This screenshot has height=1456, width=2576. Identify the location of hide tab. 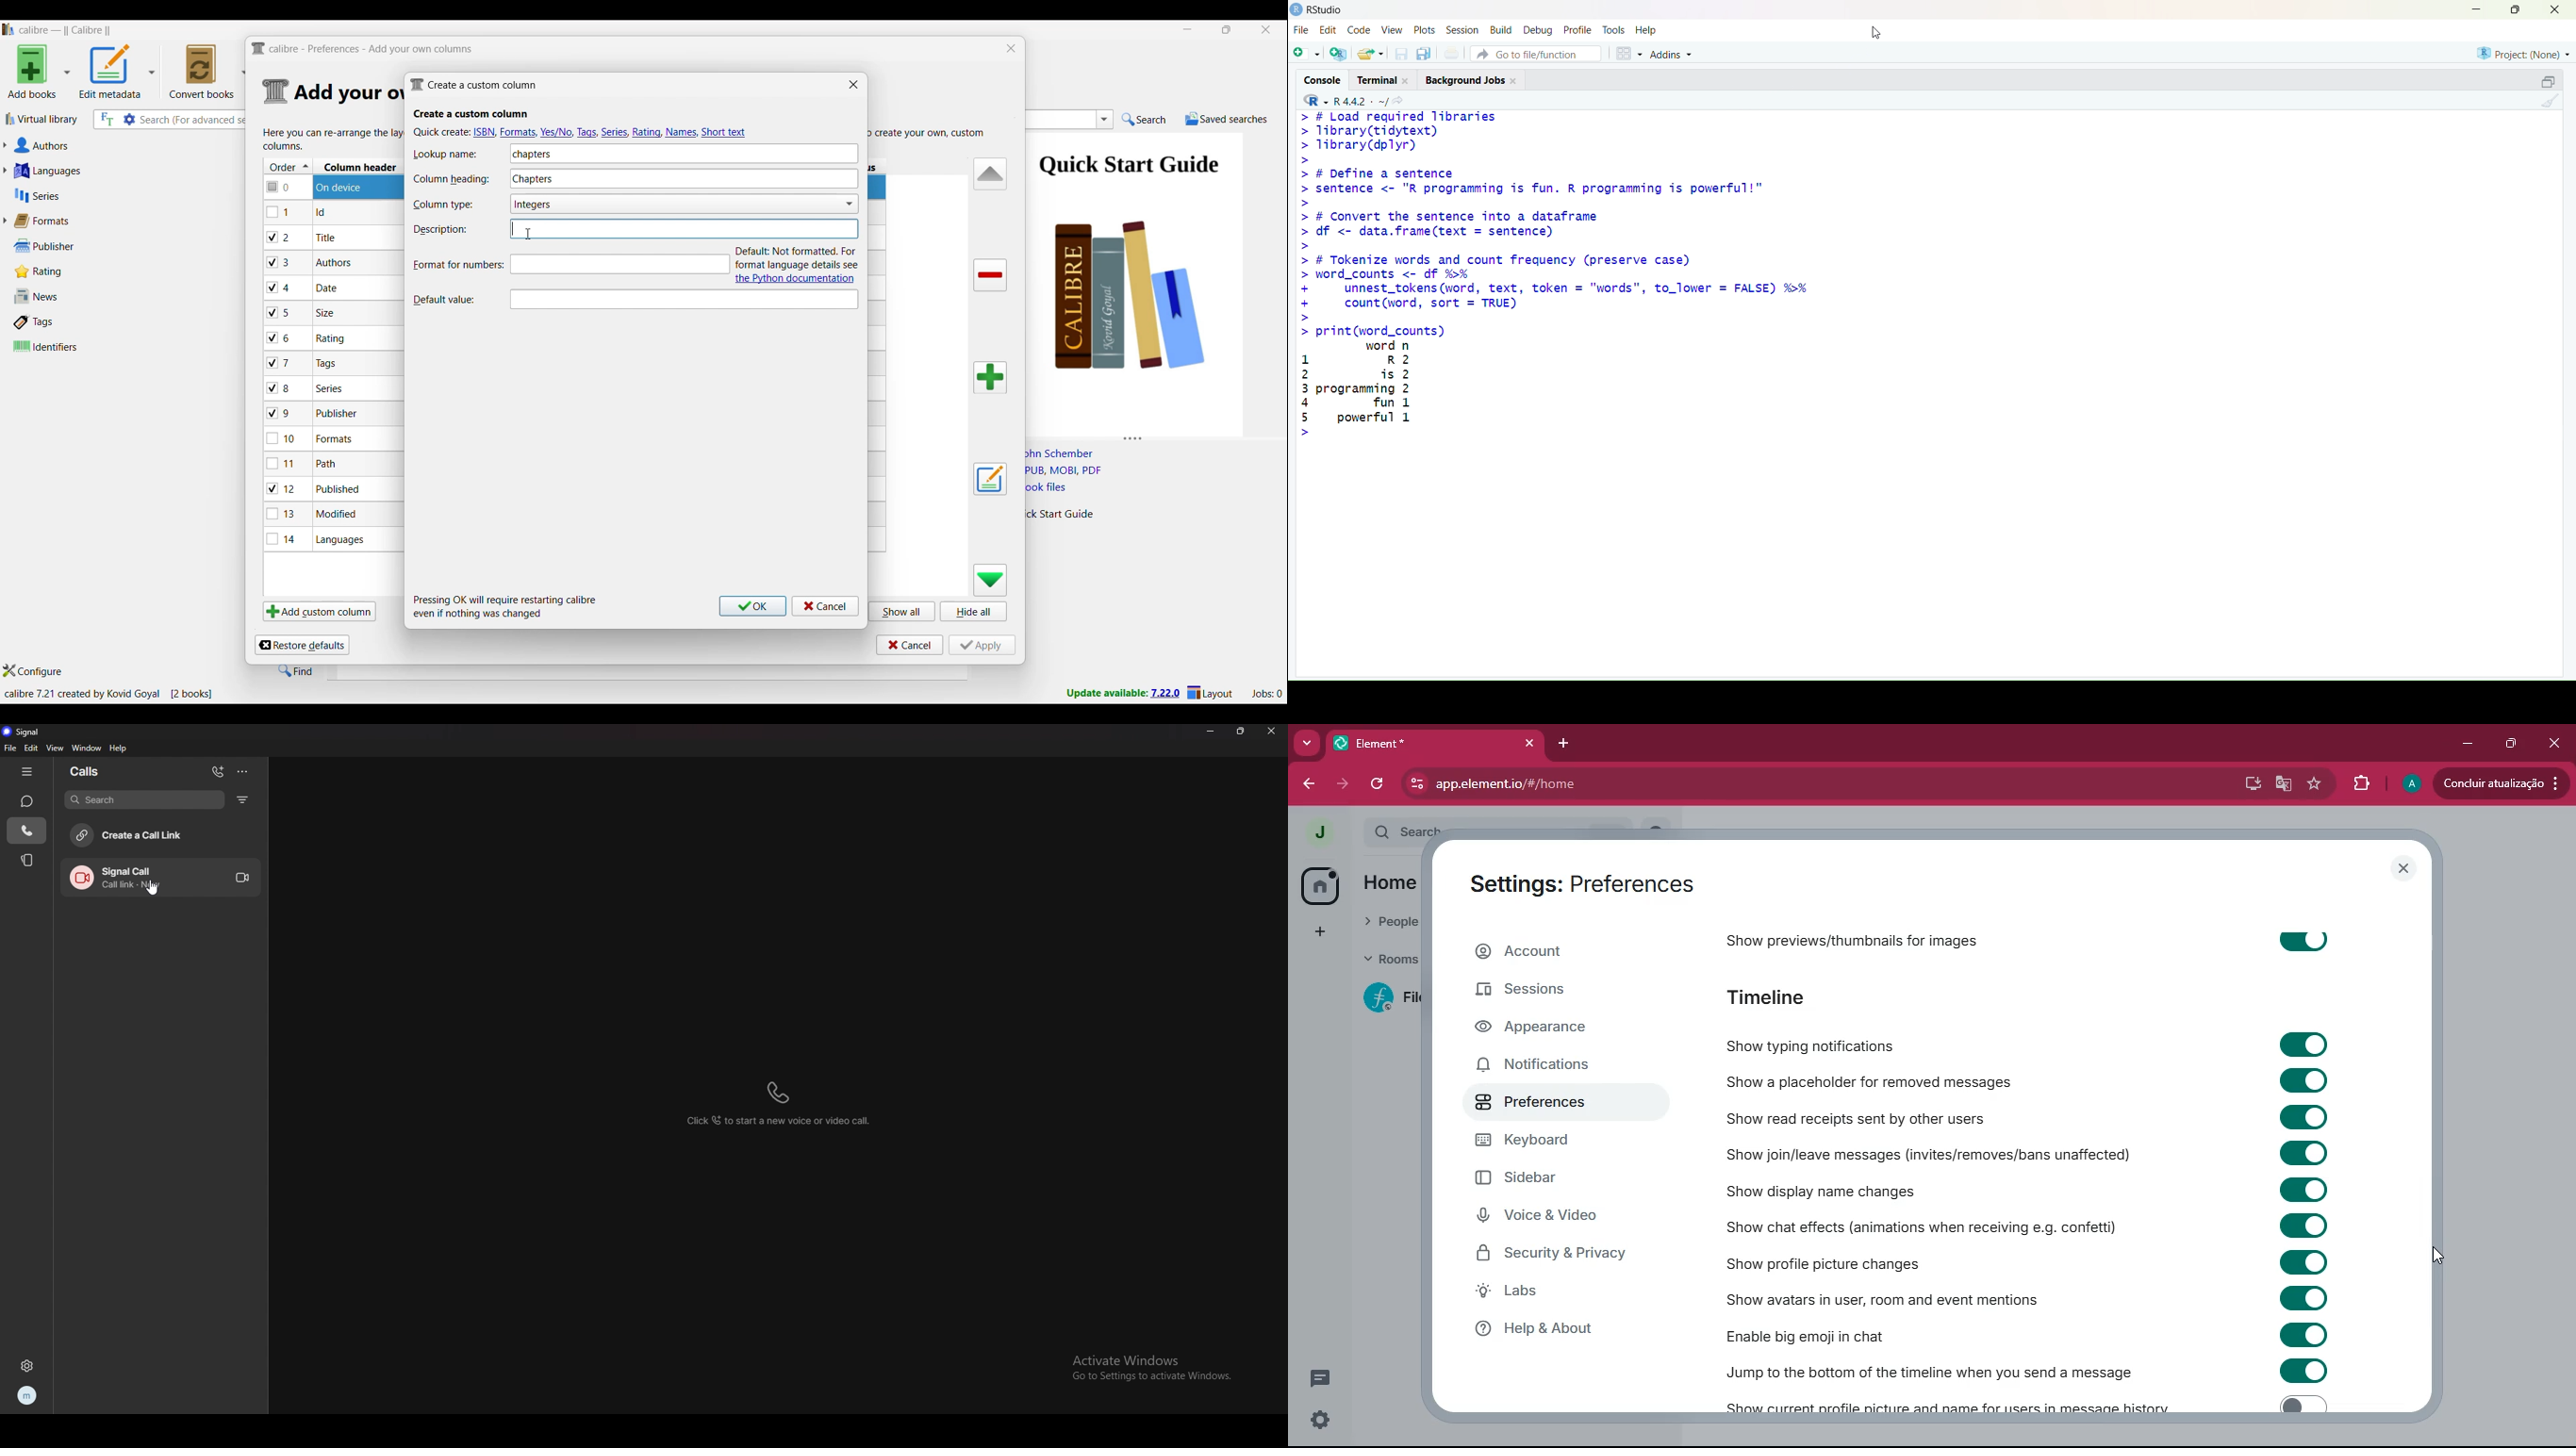
(28, 771).